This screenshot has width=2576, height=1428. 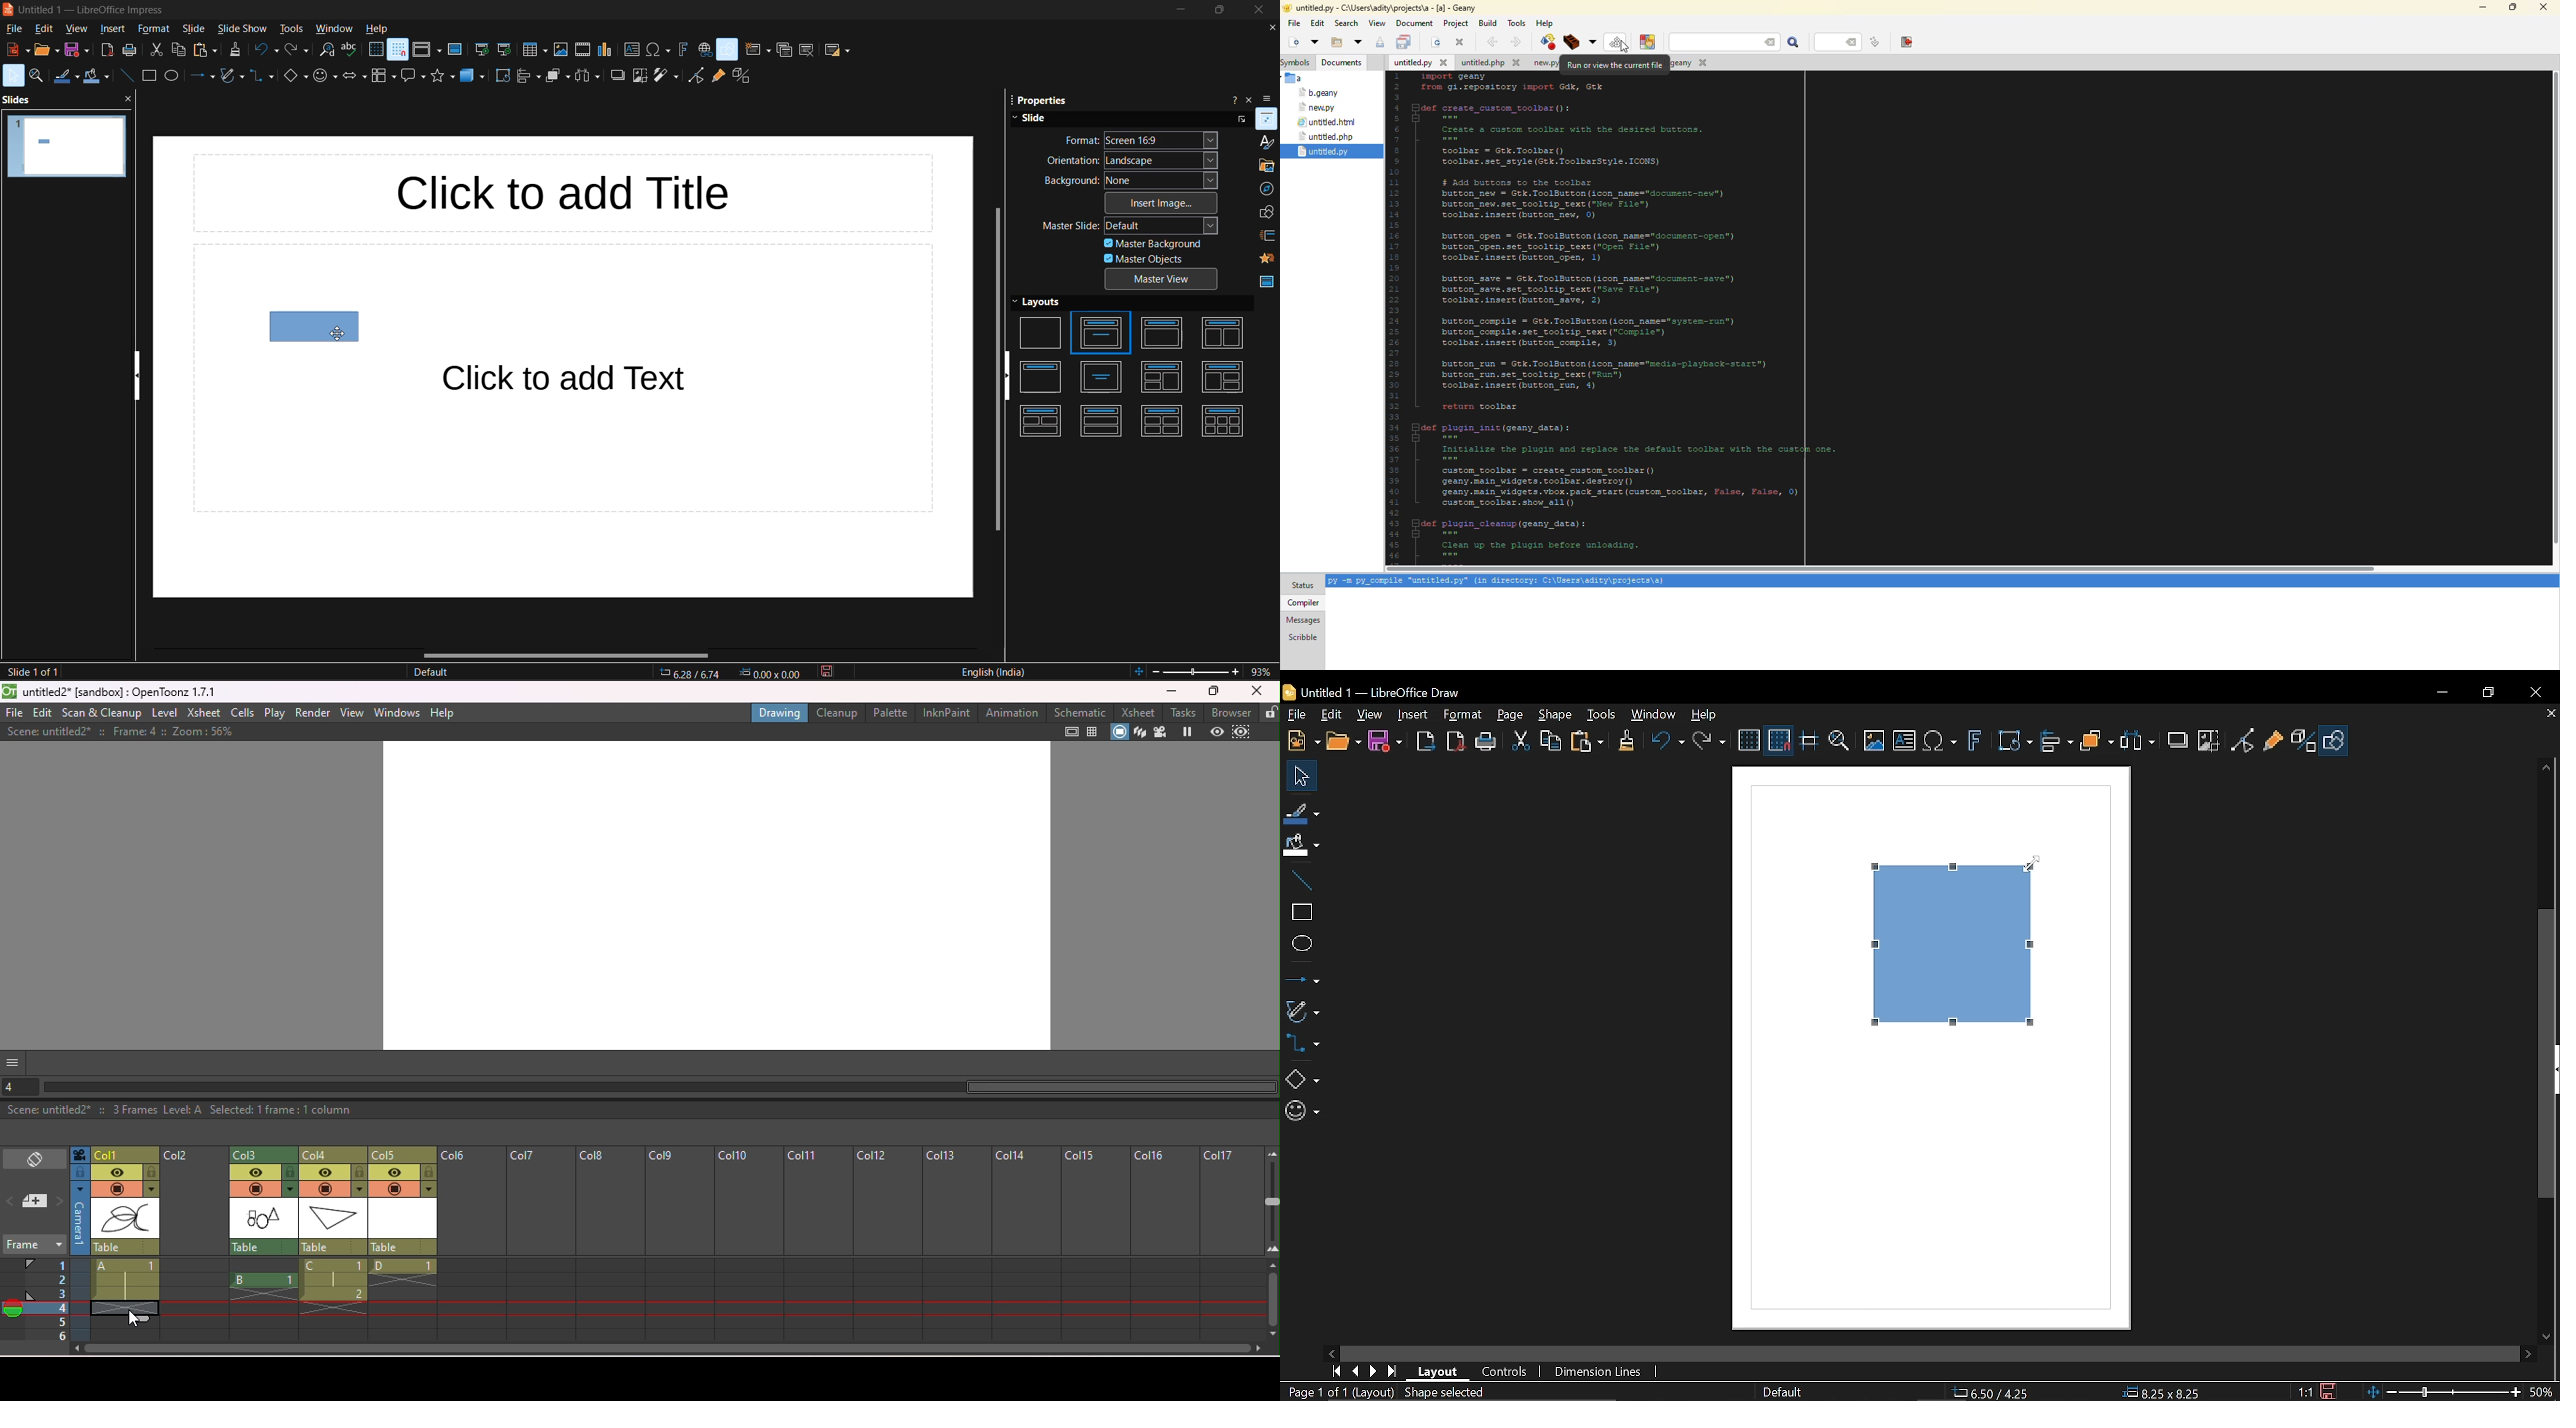 What do you see at coordinates (107, 49) in the screenshot?
I see `export to PDF` at bounding box center [107, 49].